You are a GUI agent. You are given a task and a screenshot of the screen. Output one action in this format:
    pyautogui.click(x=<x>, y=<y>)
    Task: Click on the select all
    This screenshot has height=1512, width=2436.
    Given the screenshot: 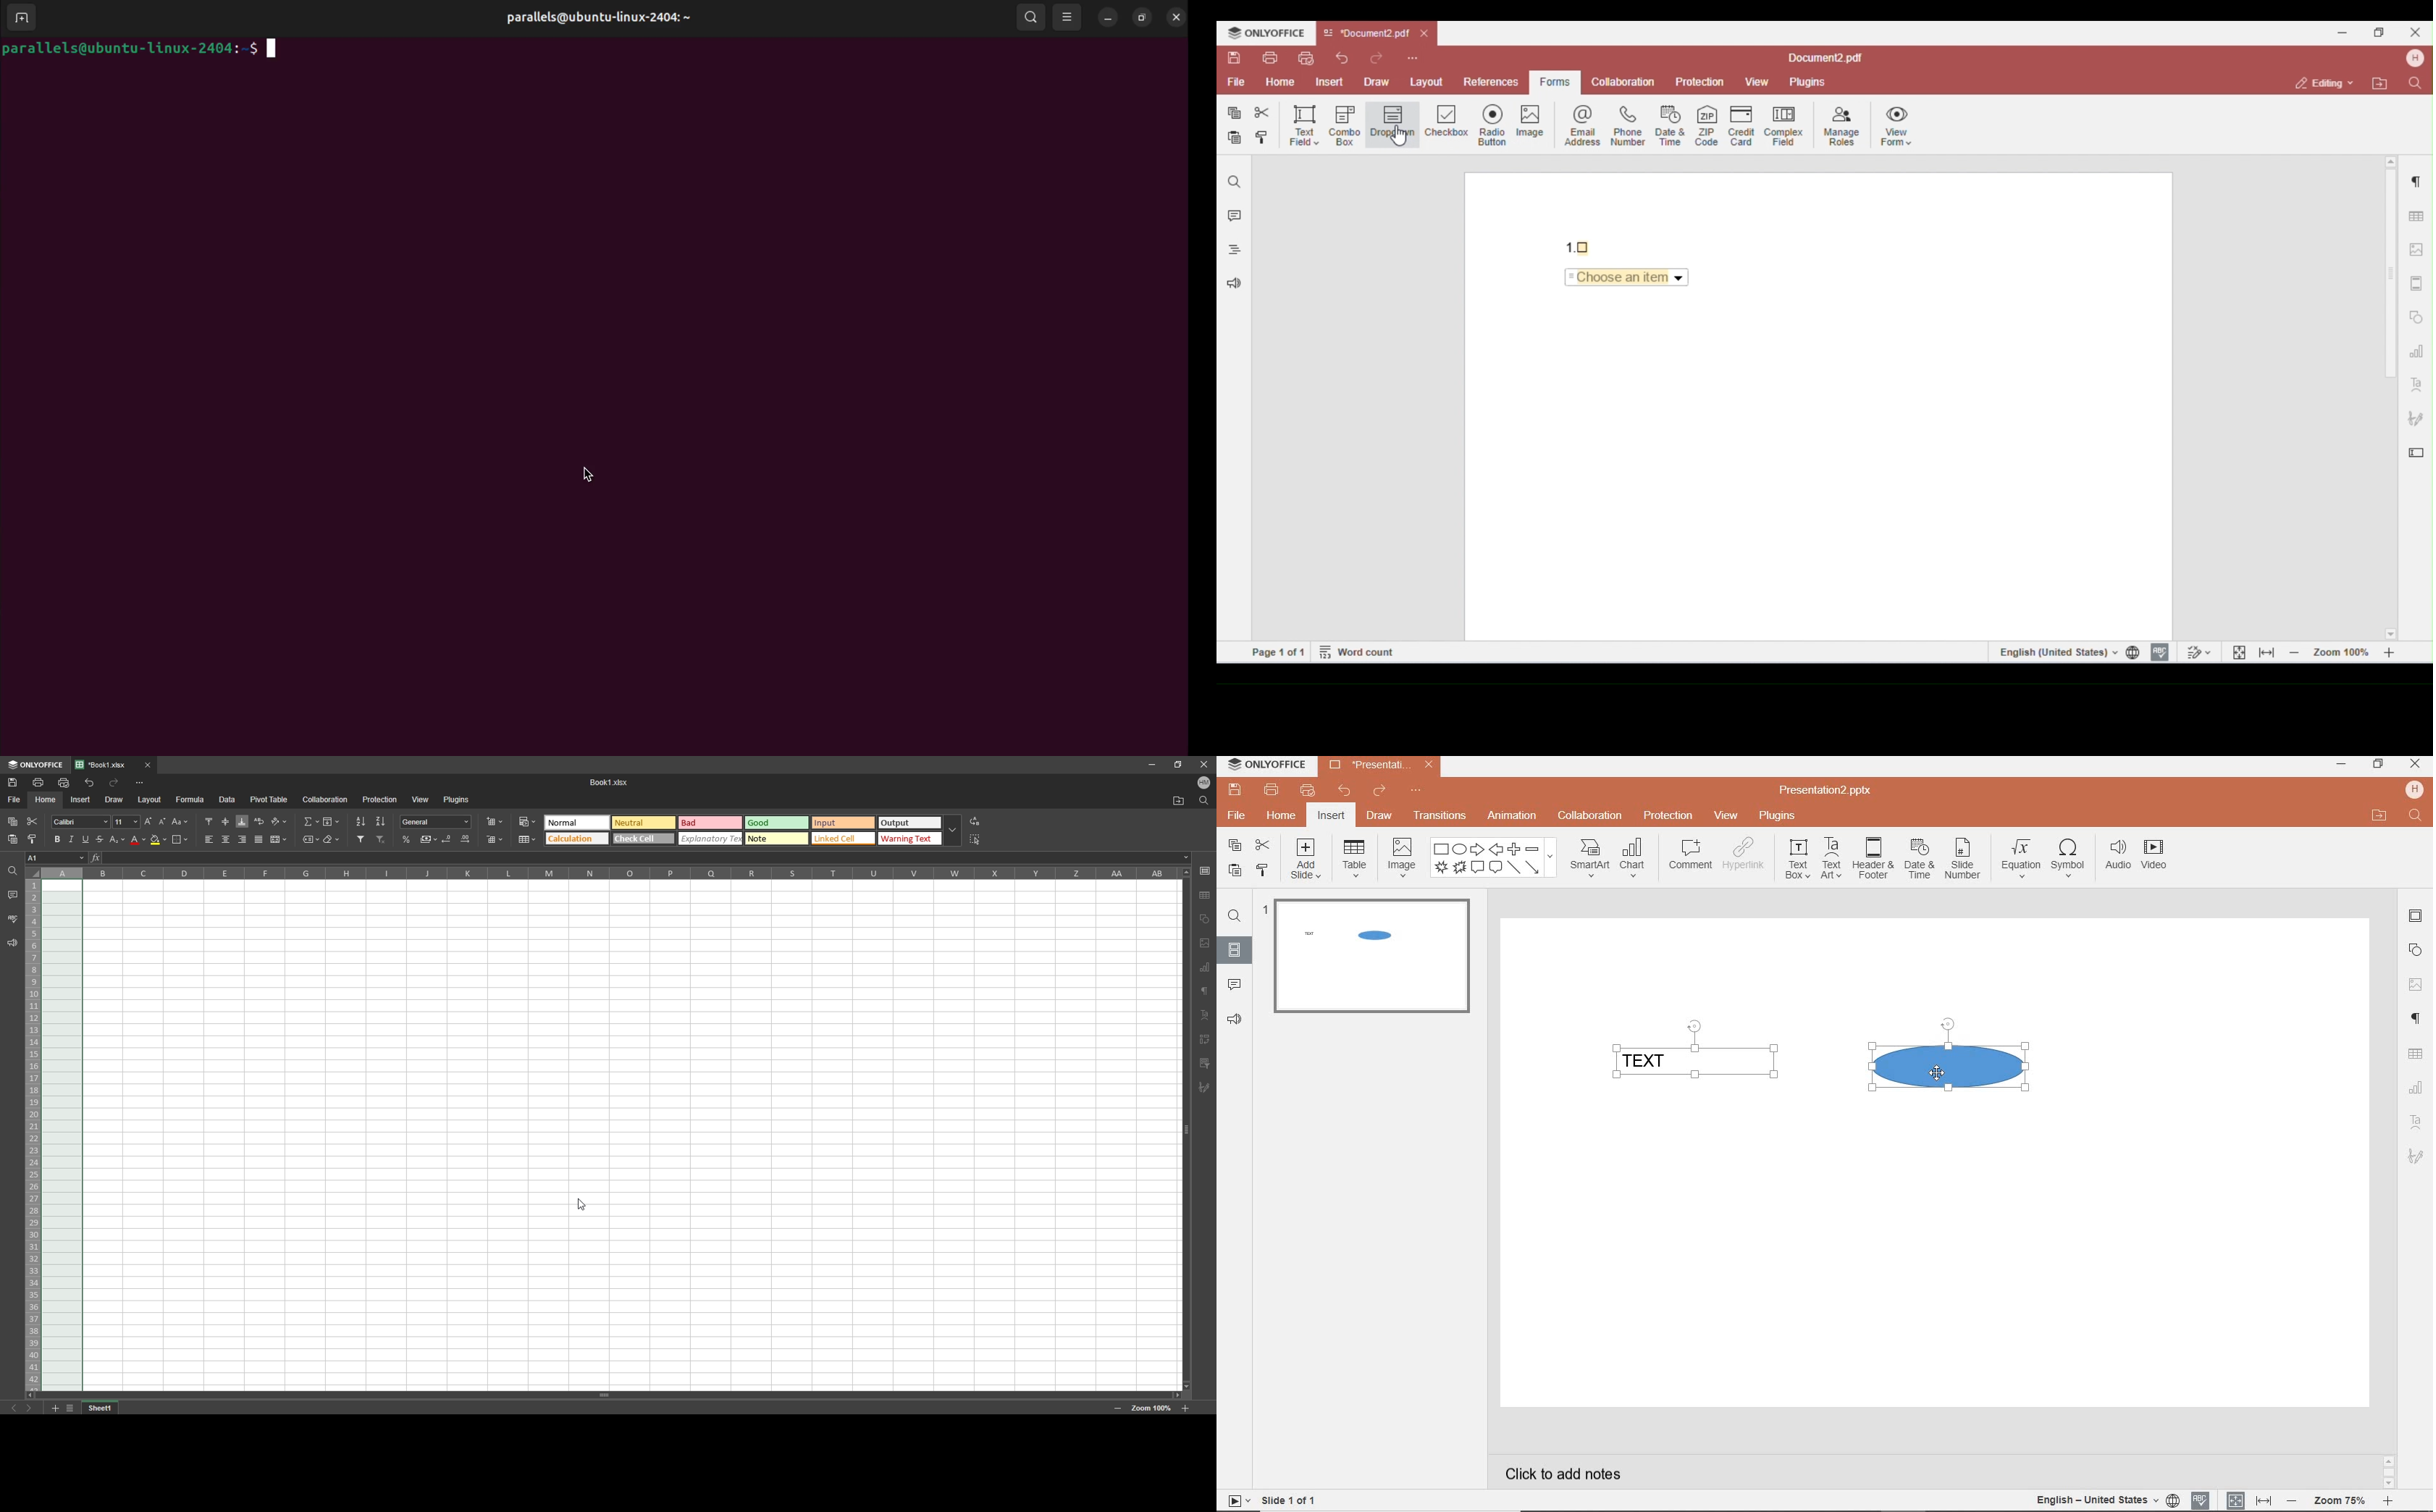 What is the action you would take?
    pyautogui.click(x=977, y=838)
    